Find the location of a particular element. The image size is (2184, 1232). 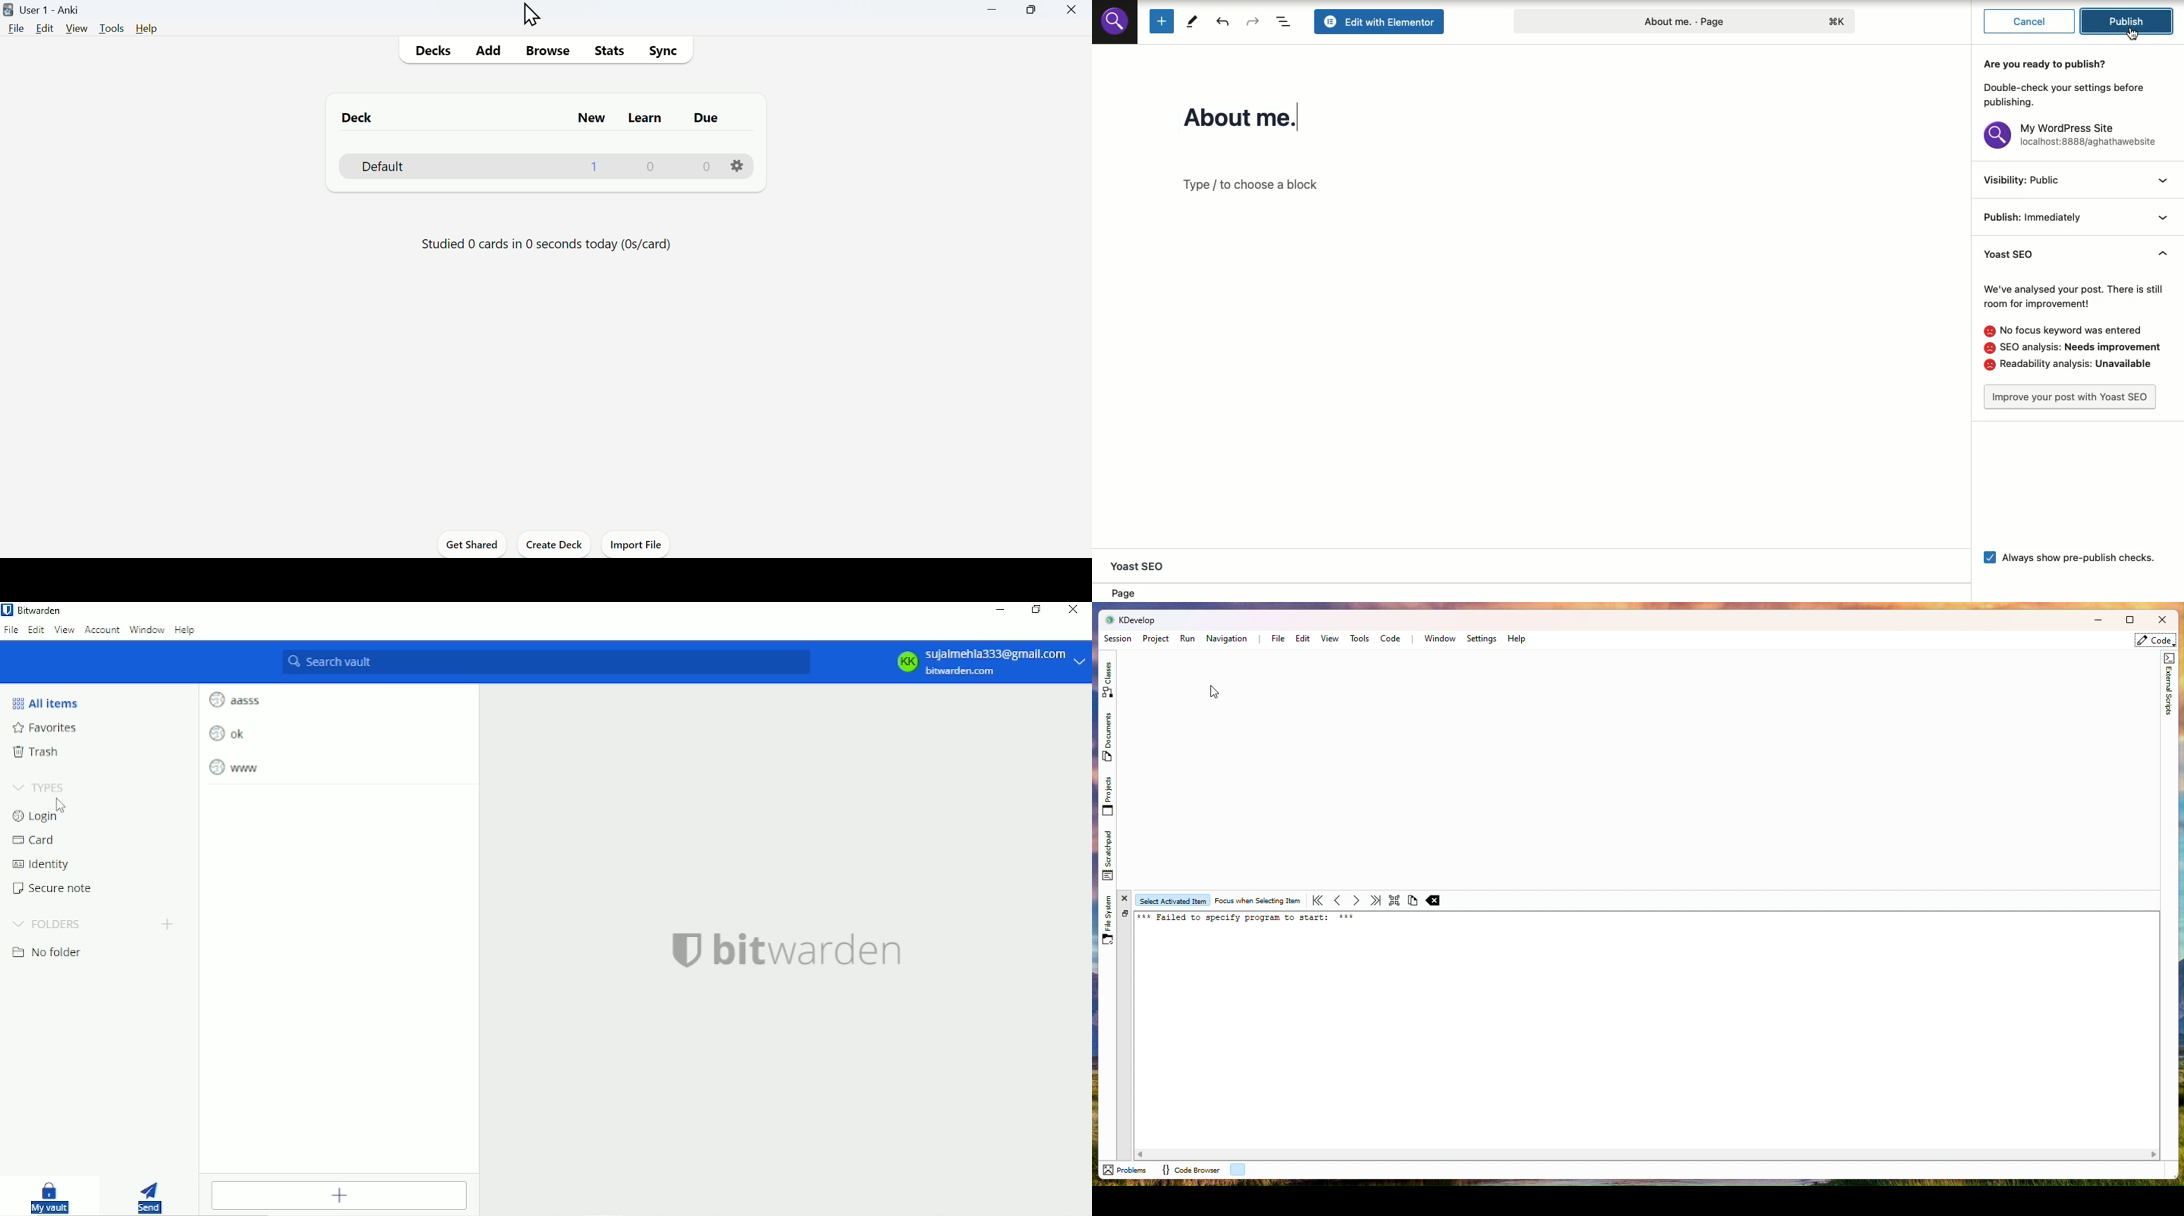

Cursor is located at coordinates (62, 804).